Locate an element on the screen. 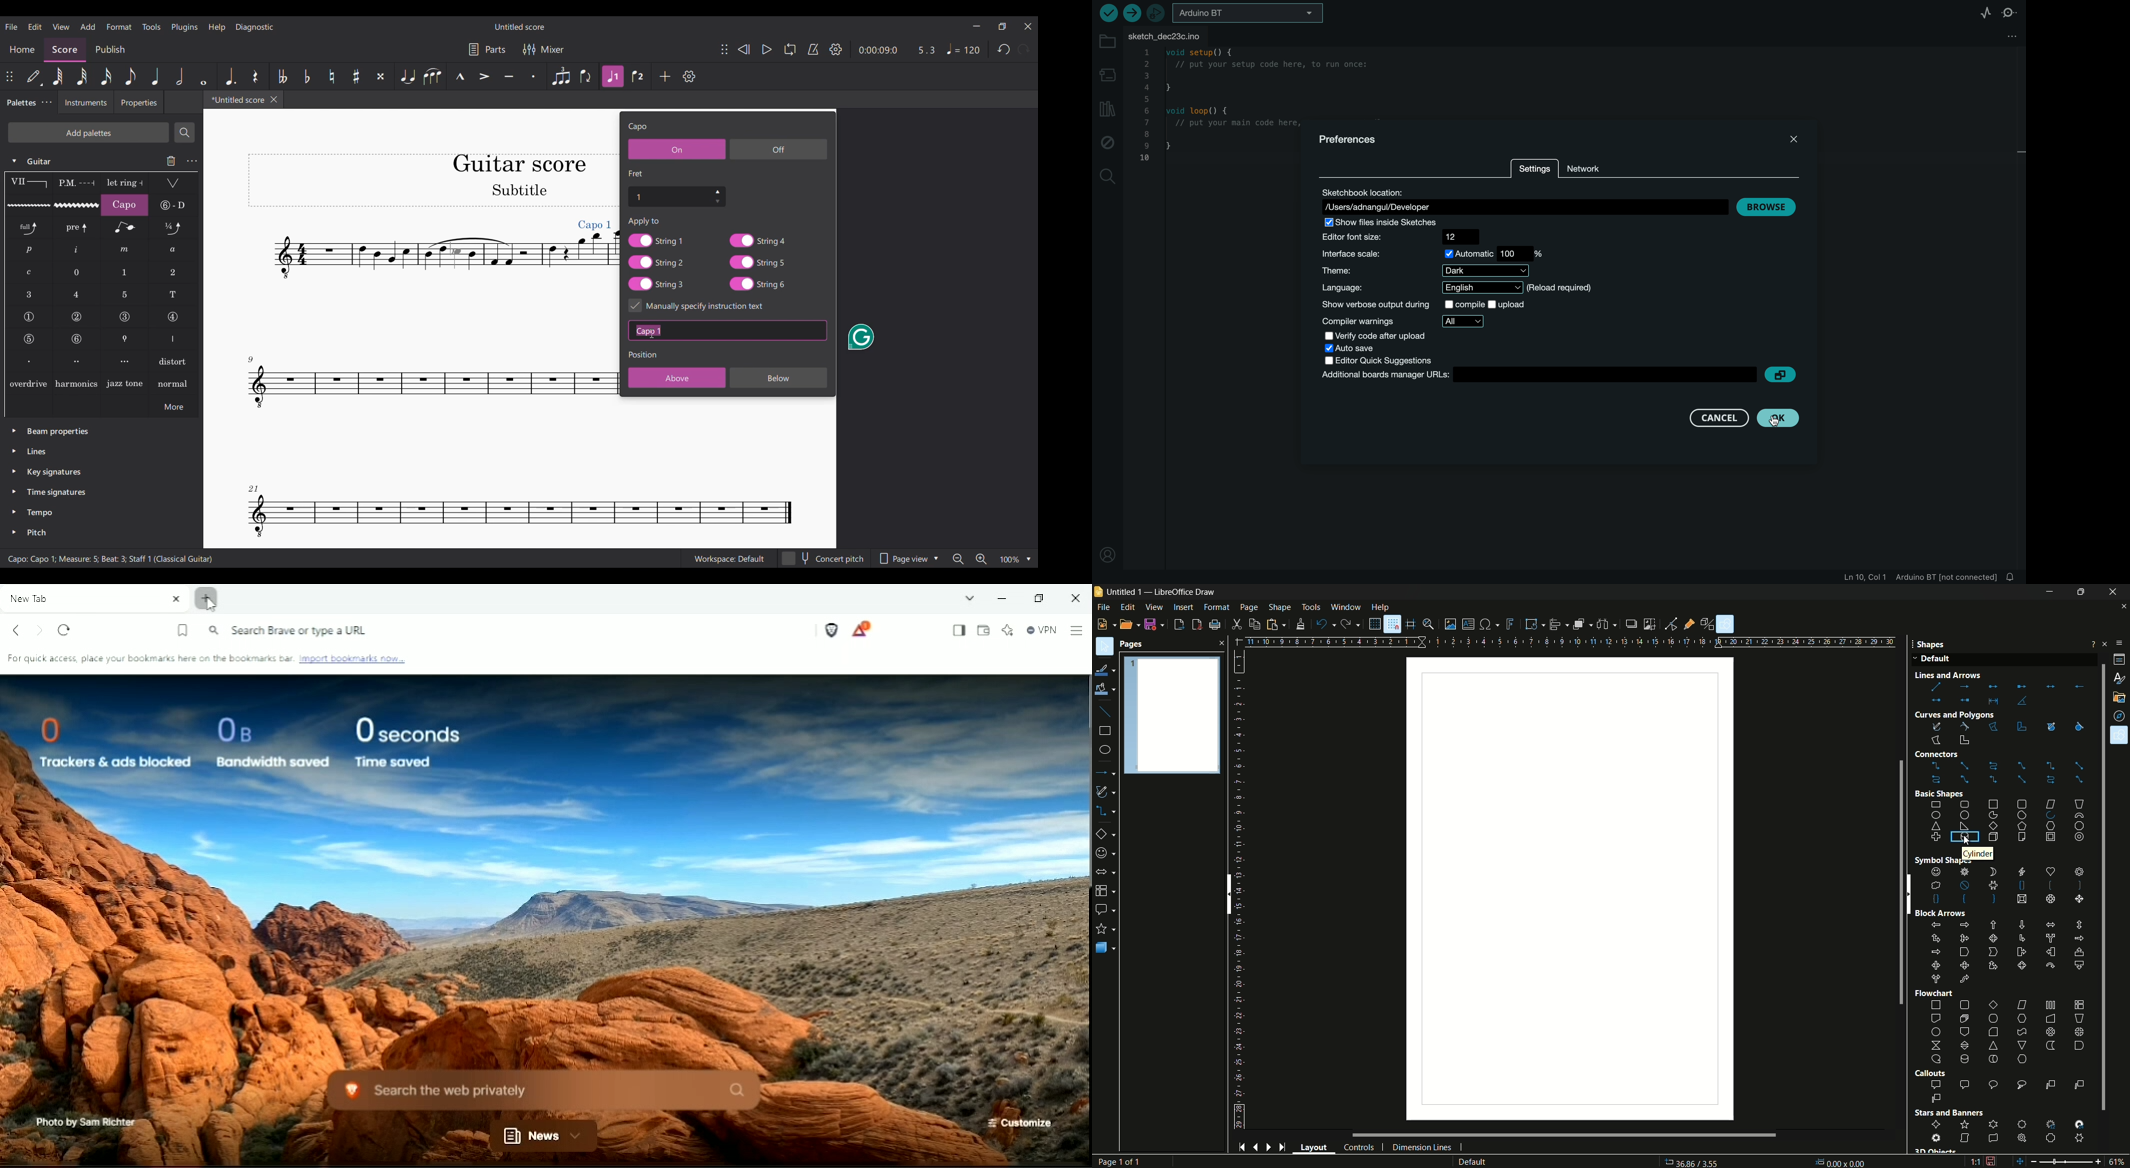 This screenshot has width=2156, height=1176. Reload this page is located at coordinates (64, 629).